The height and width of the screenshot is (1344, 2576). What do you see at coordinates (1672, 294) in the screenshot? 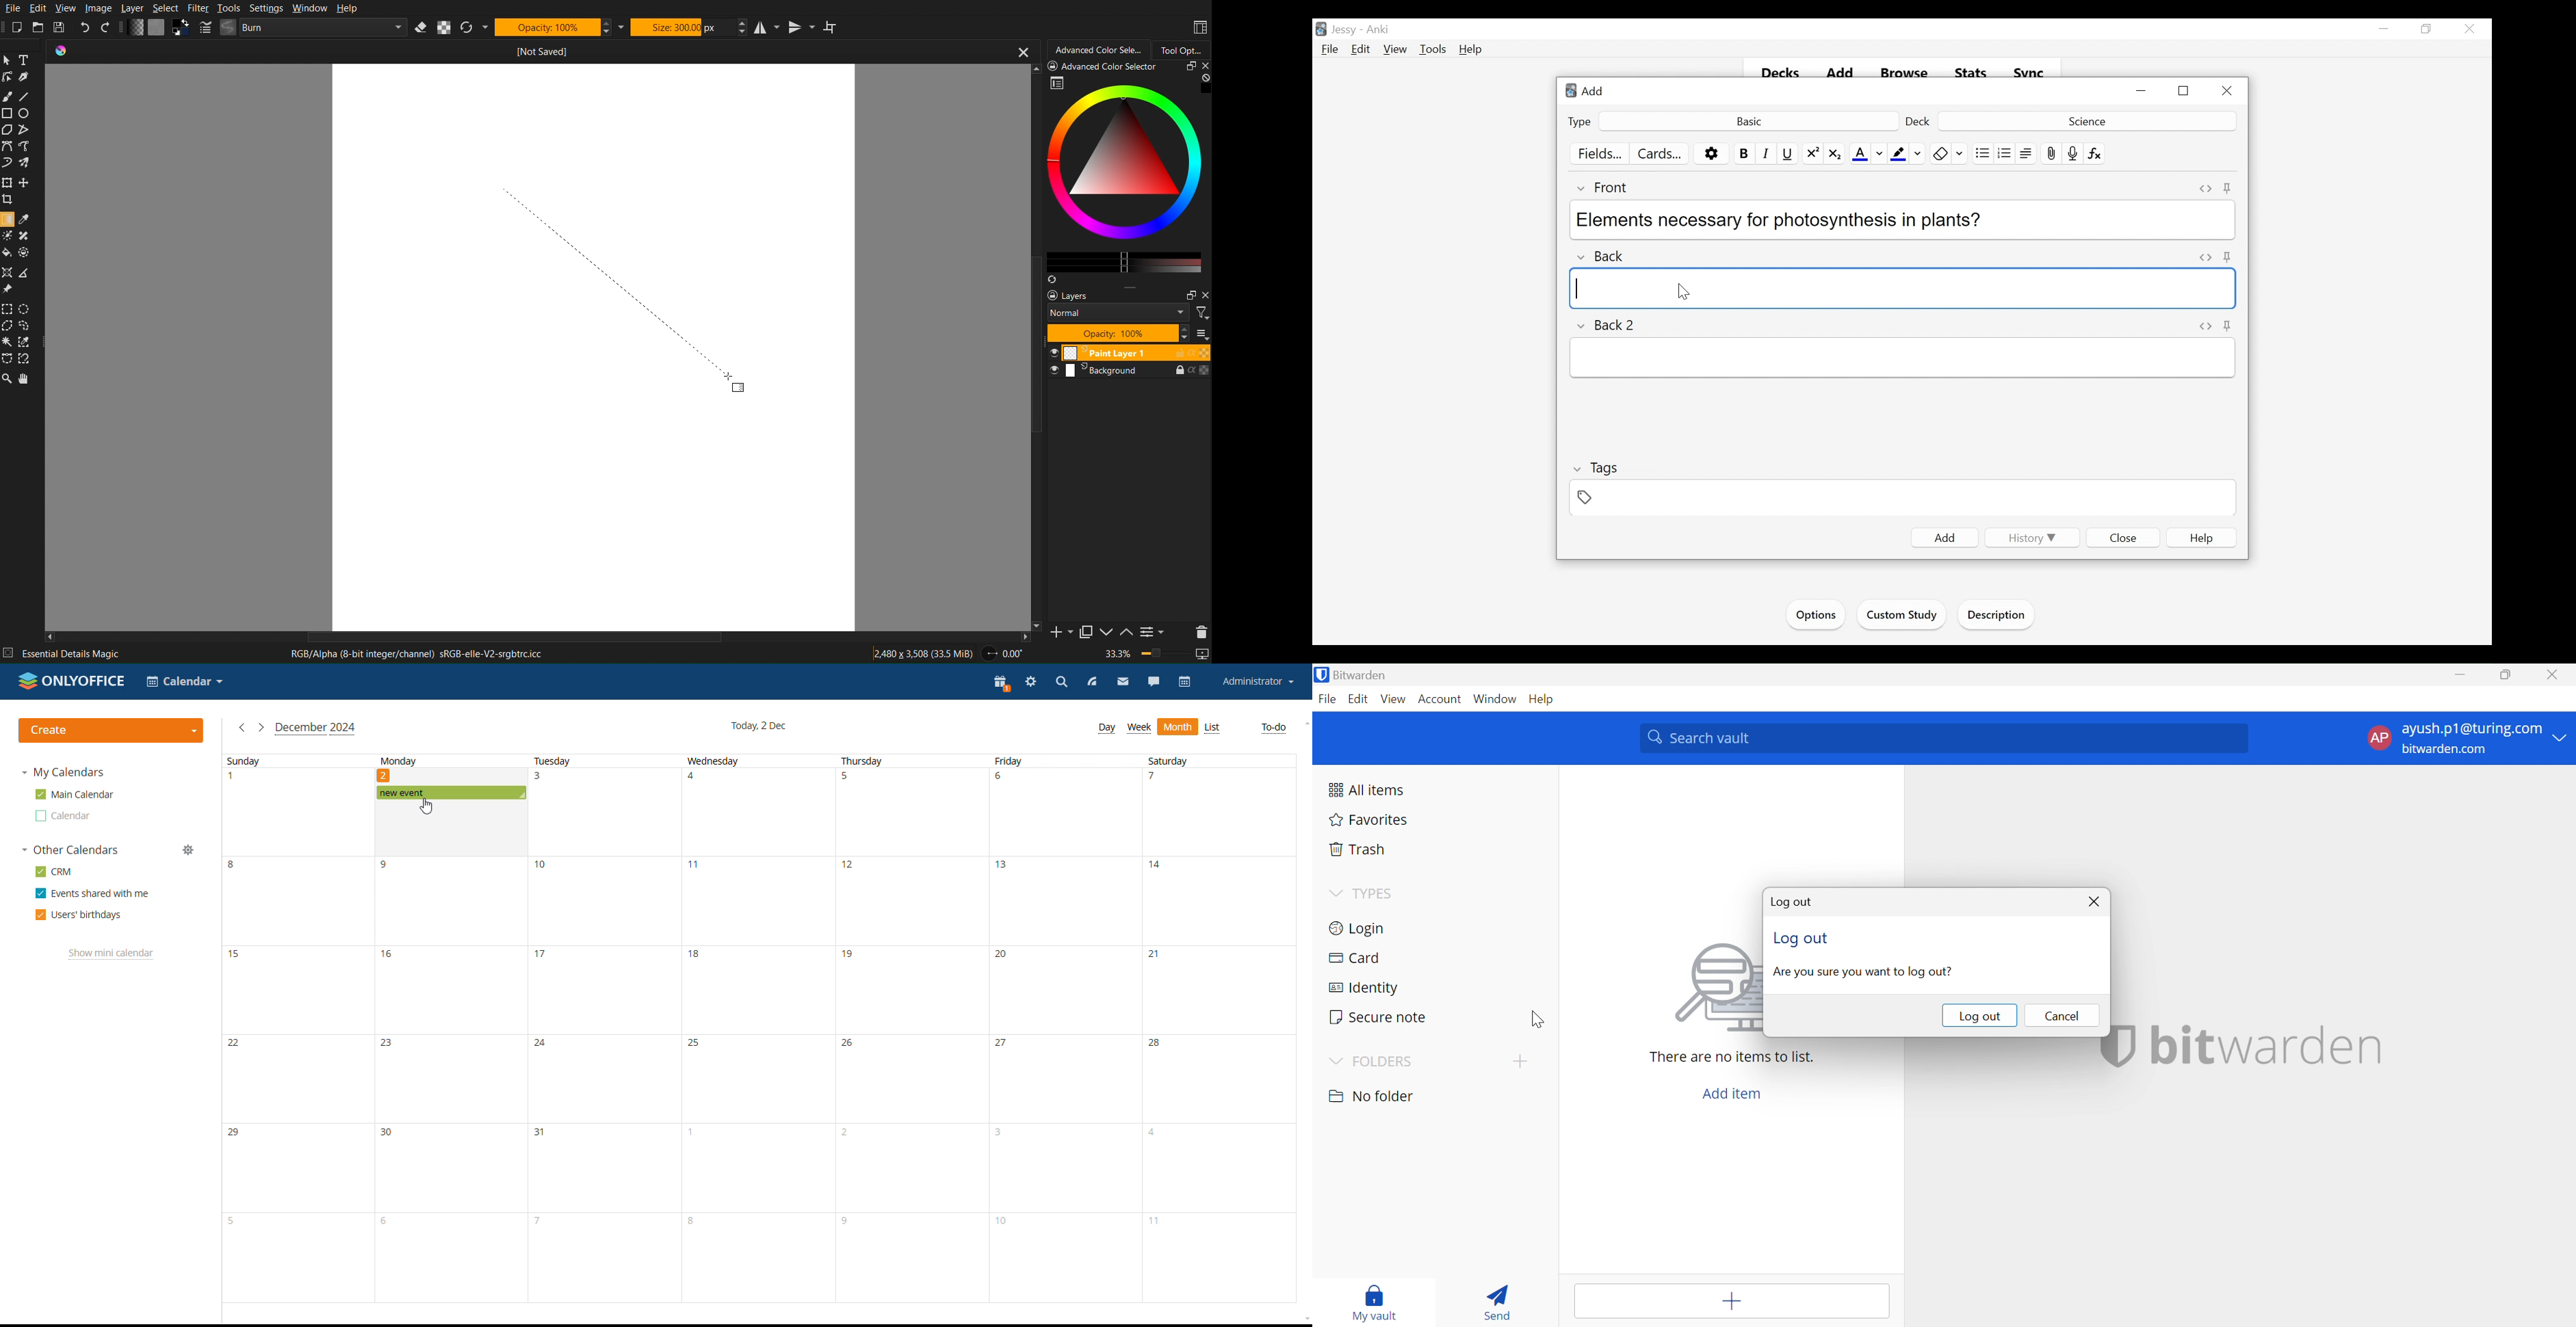
I see `cursor` at bounding box center [1672, 294].